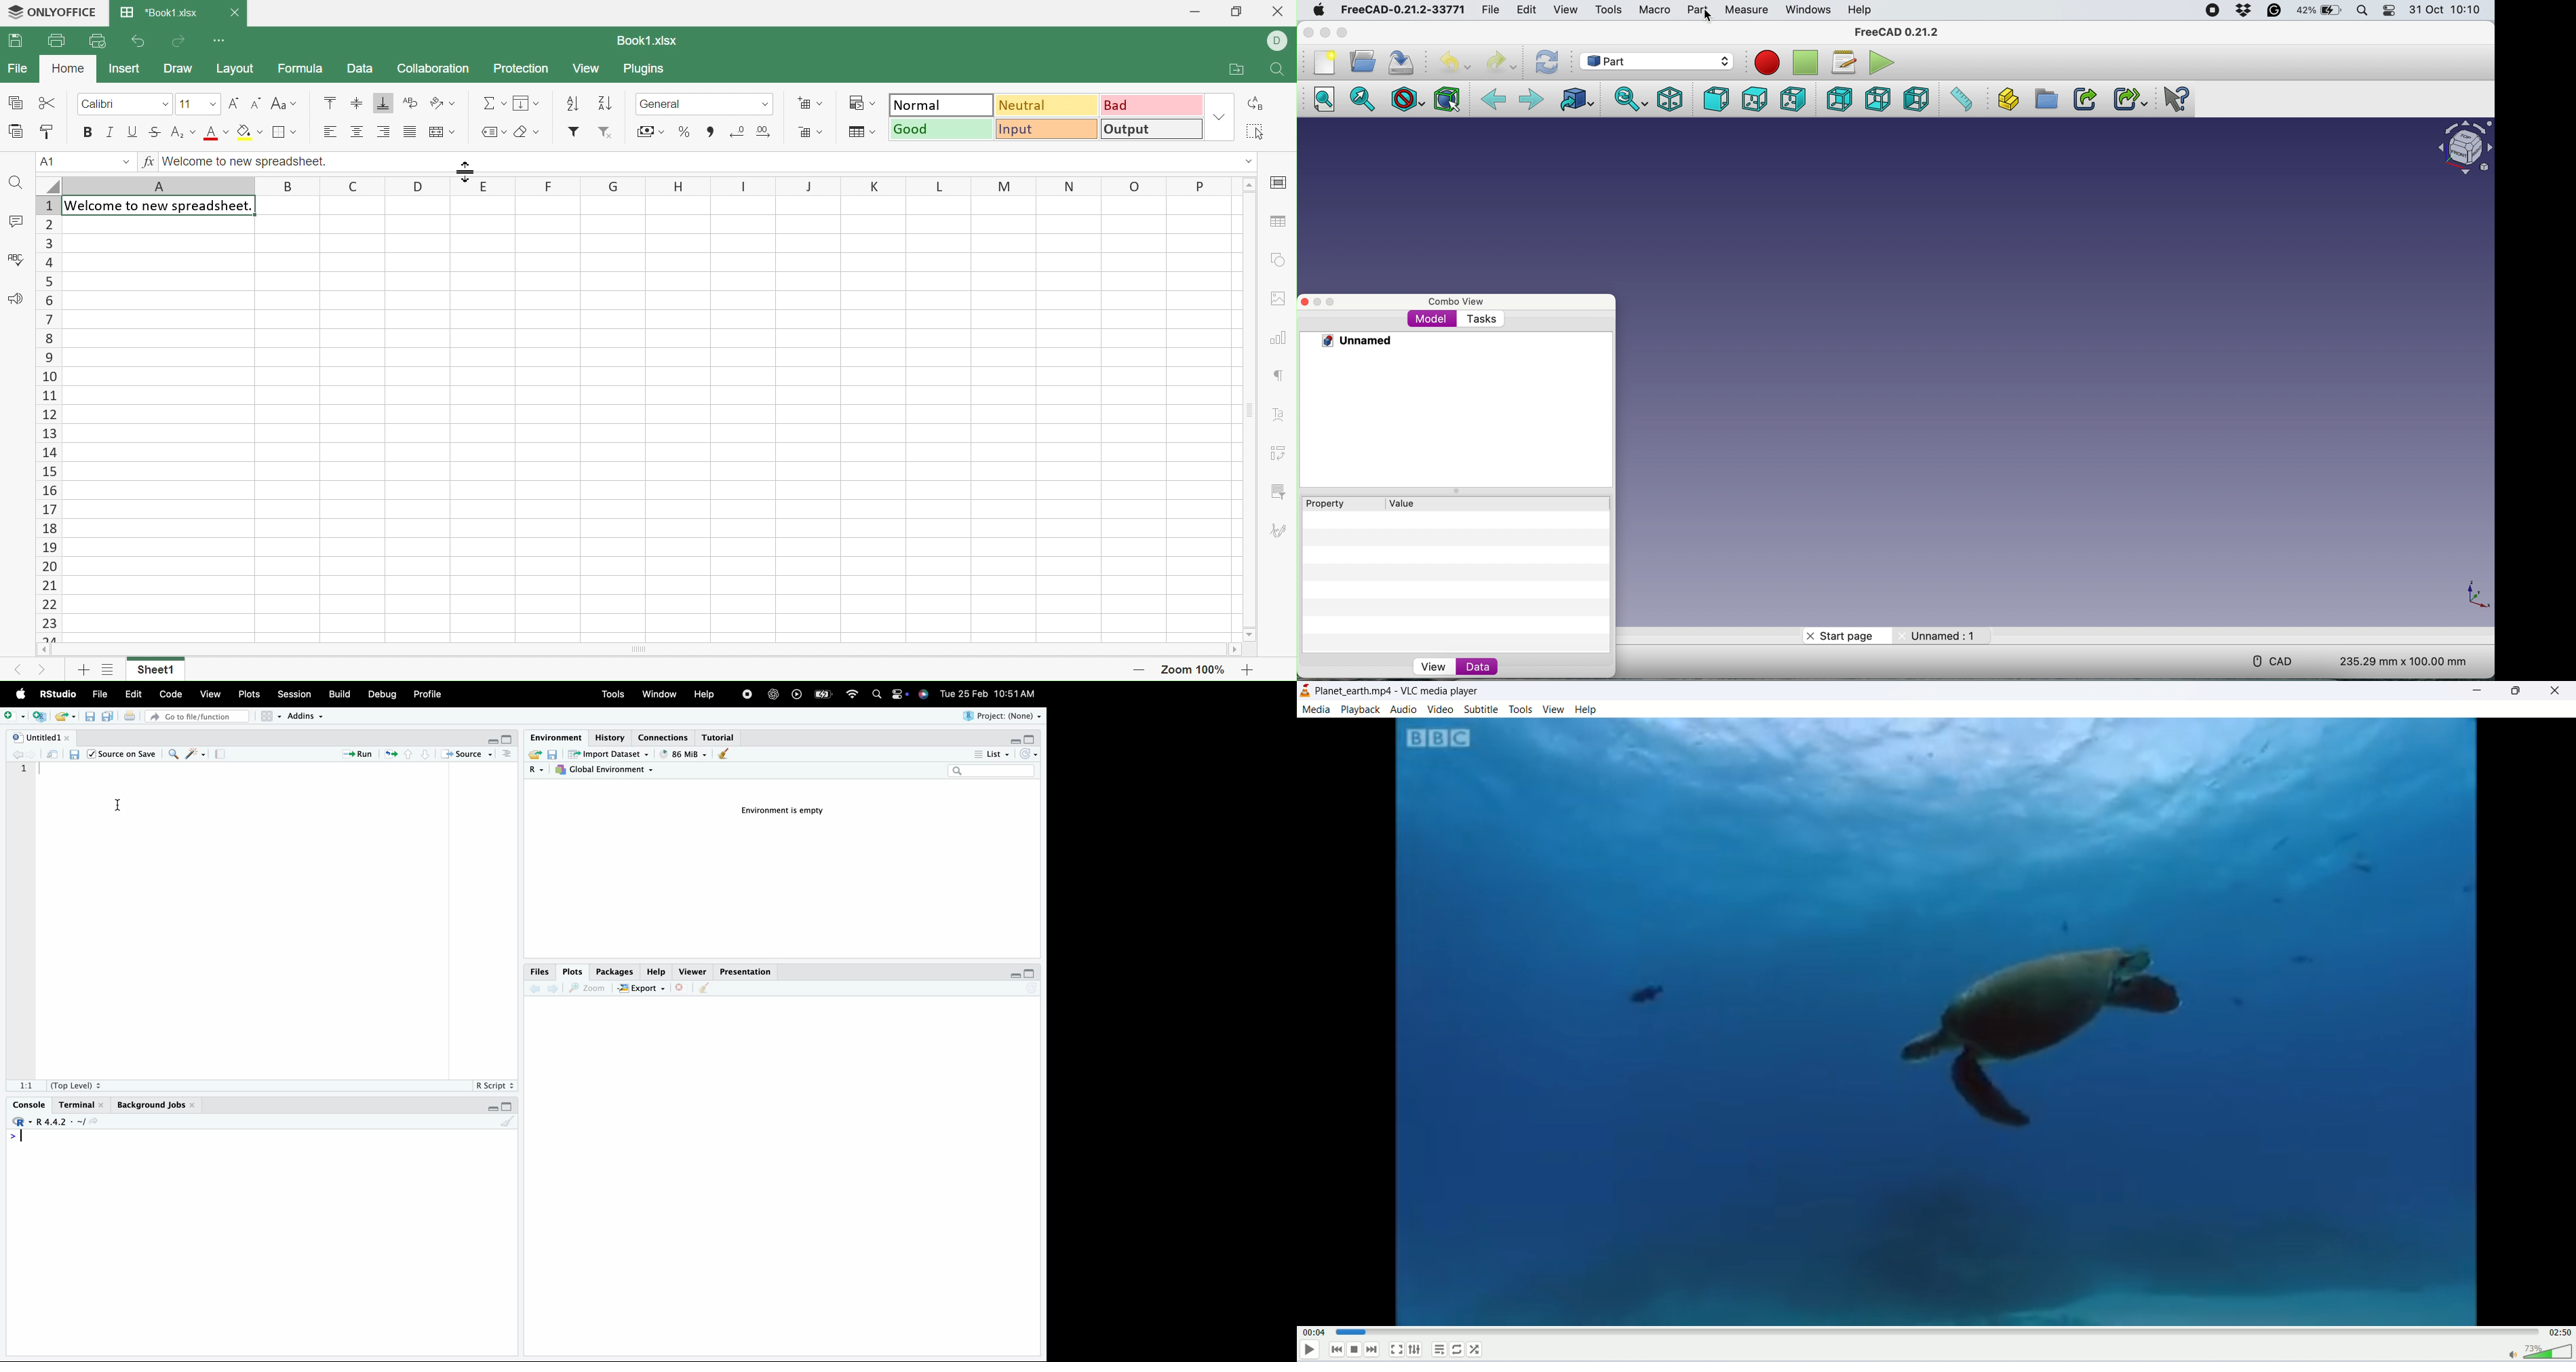  What do you see at coordinates (407, 757) in the screenshot?
I see `top` at bounding box center [407, 757].